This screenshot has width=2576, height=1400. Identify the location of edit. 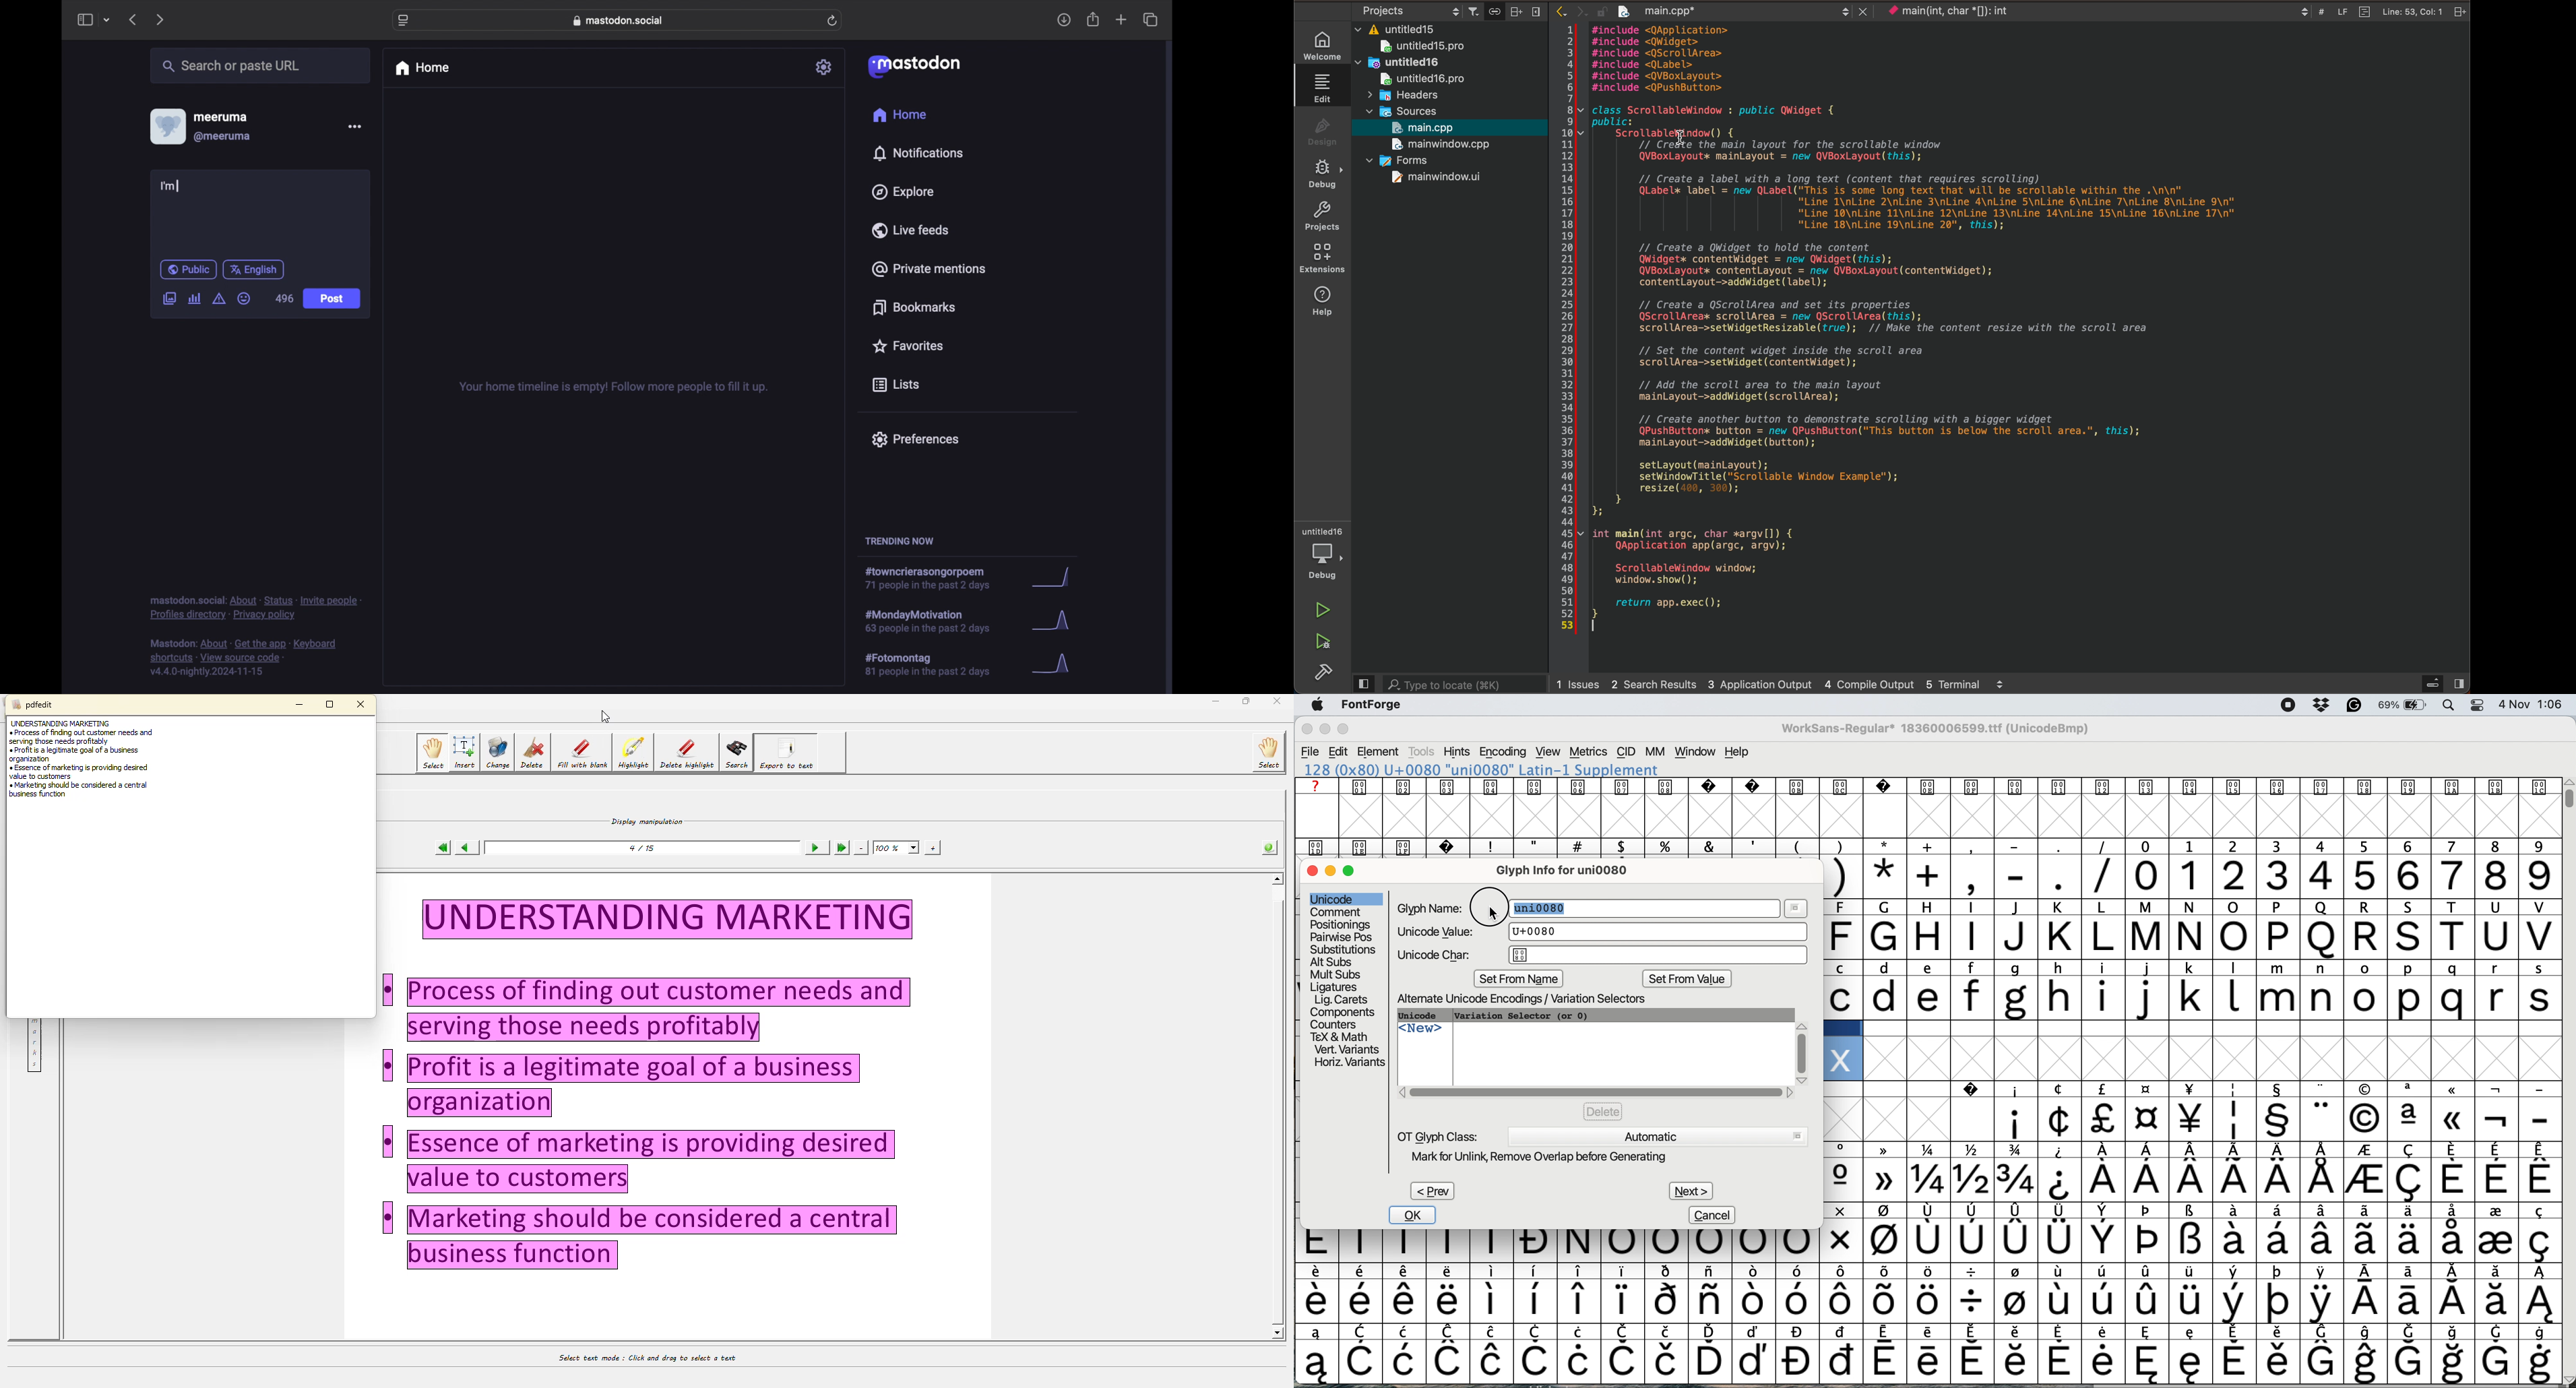
(1339, 751).